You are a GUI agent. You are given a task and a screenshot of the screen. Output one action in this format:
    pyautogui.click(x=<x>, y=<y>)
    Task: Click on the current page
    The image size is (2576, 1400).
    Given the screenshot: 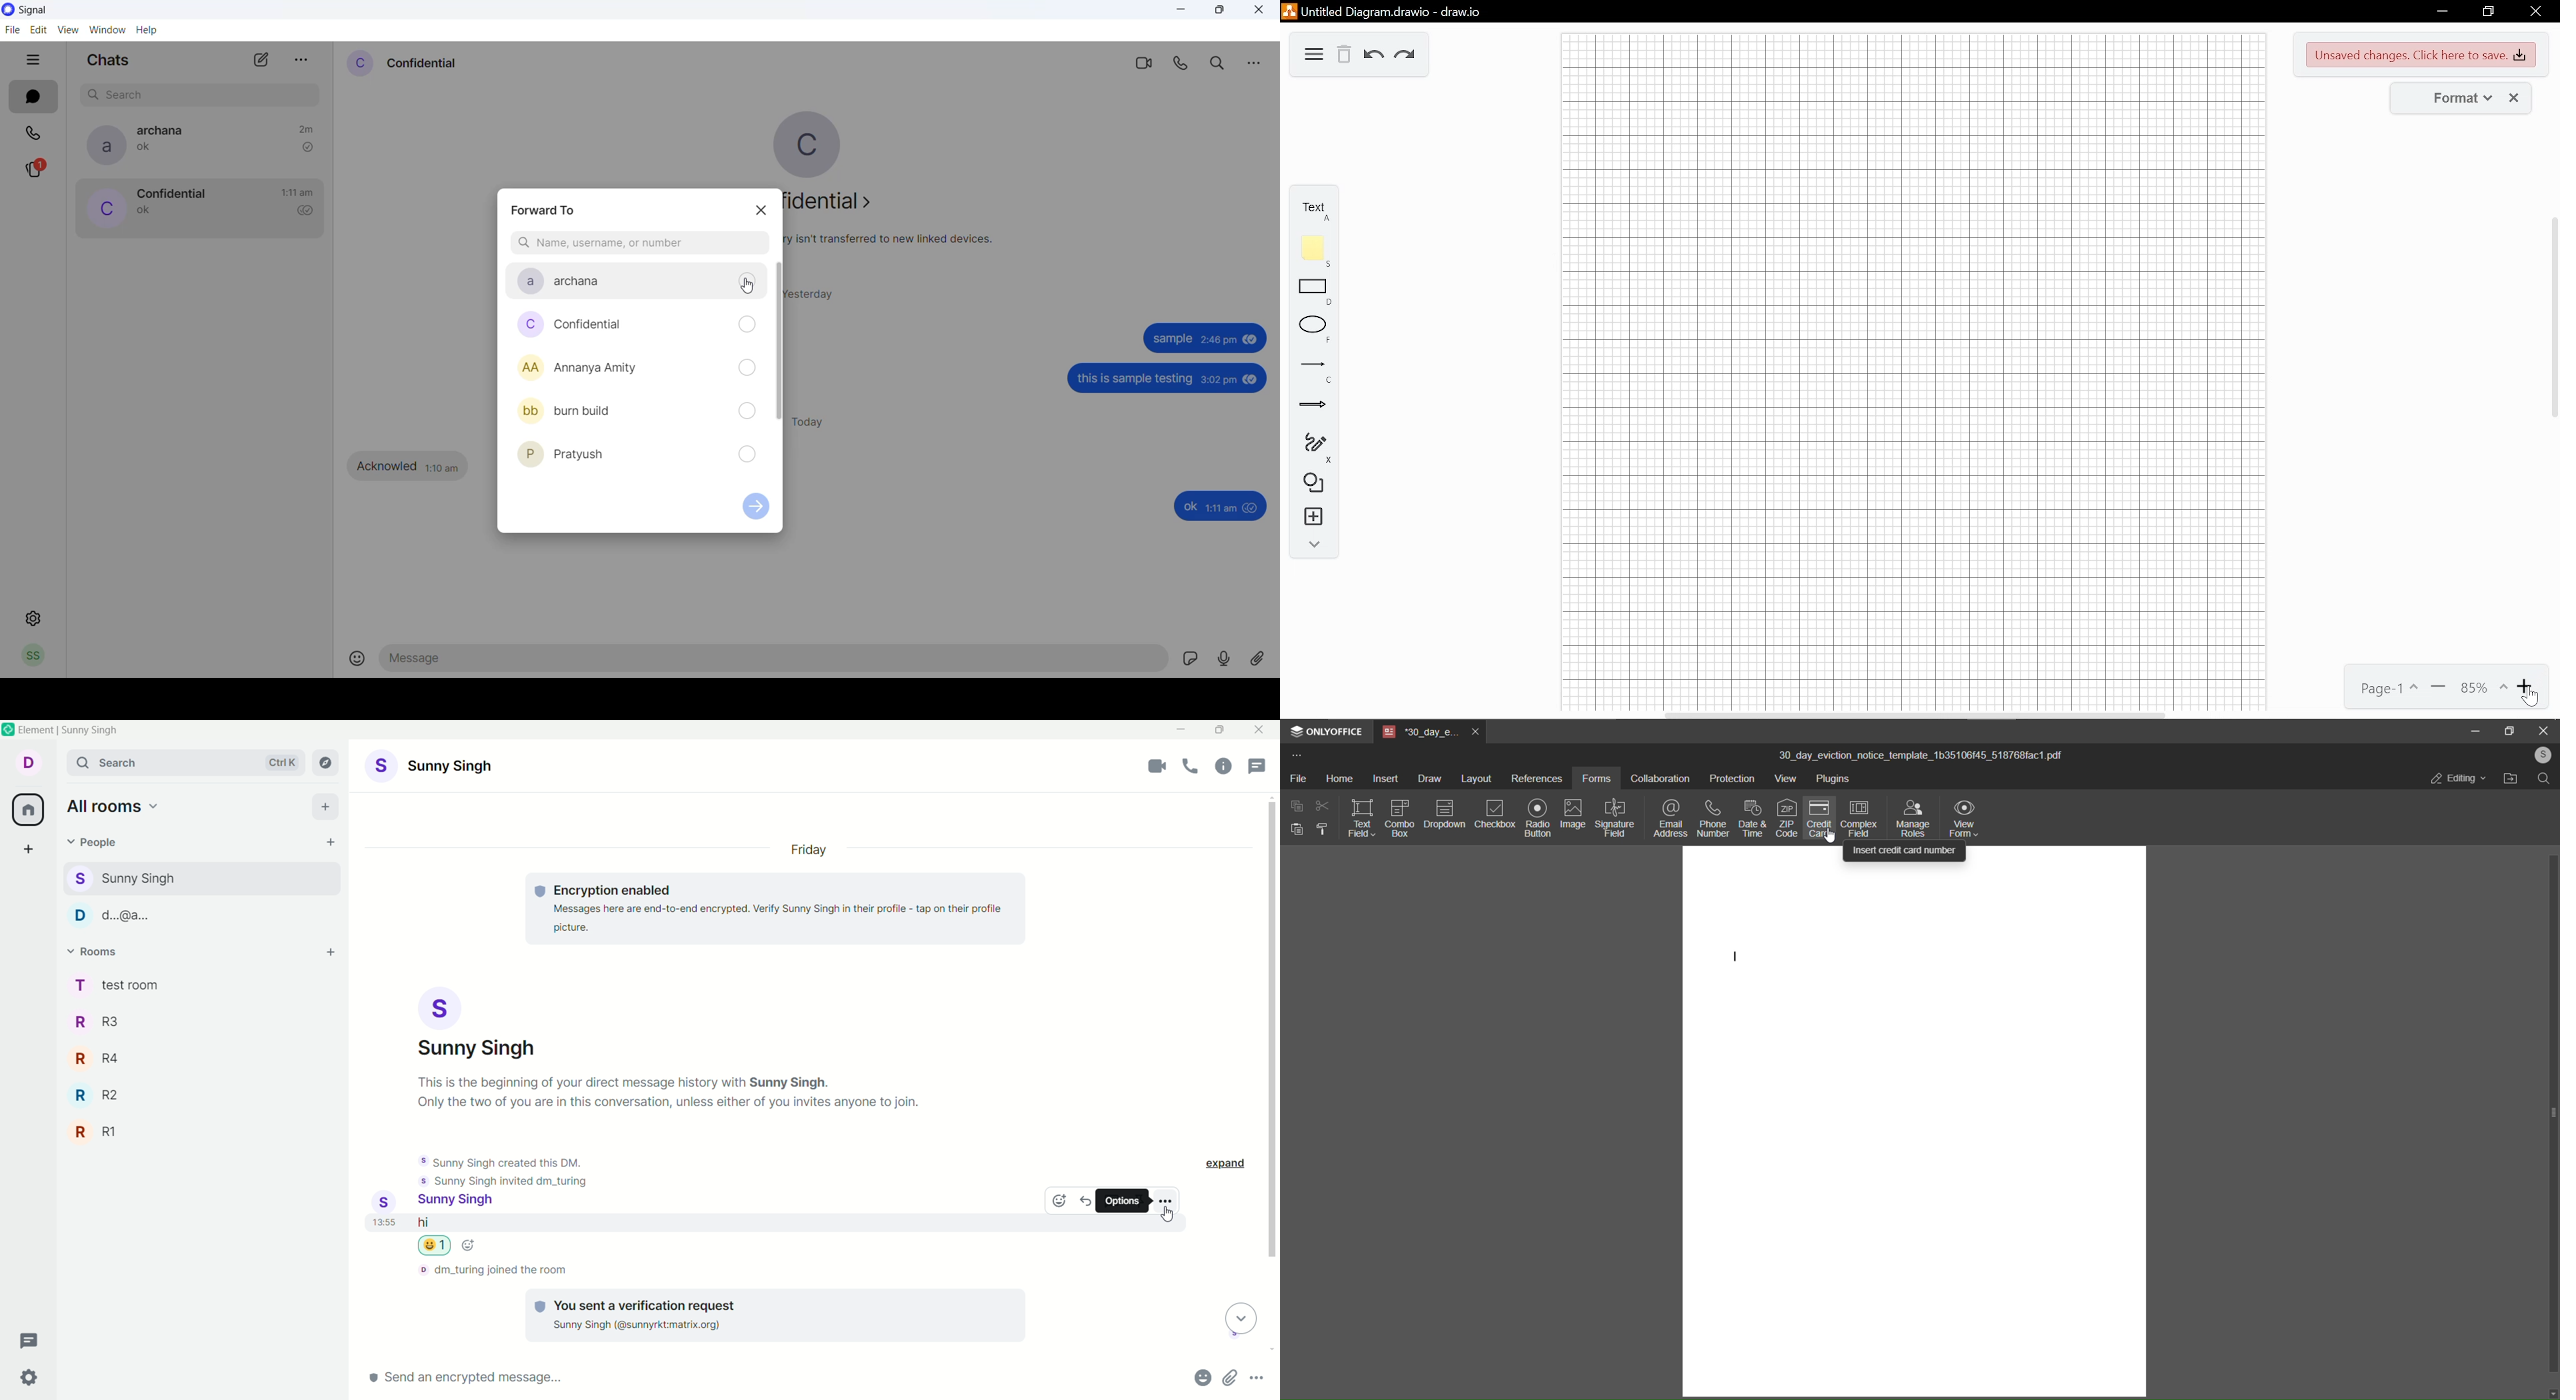 What is the action you would take?
    pyautogui.click(x=2390, y=687)
    